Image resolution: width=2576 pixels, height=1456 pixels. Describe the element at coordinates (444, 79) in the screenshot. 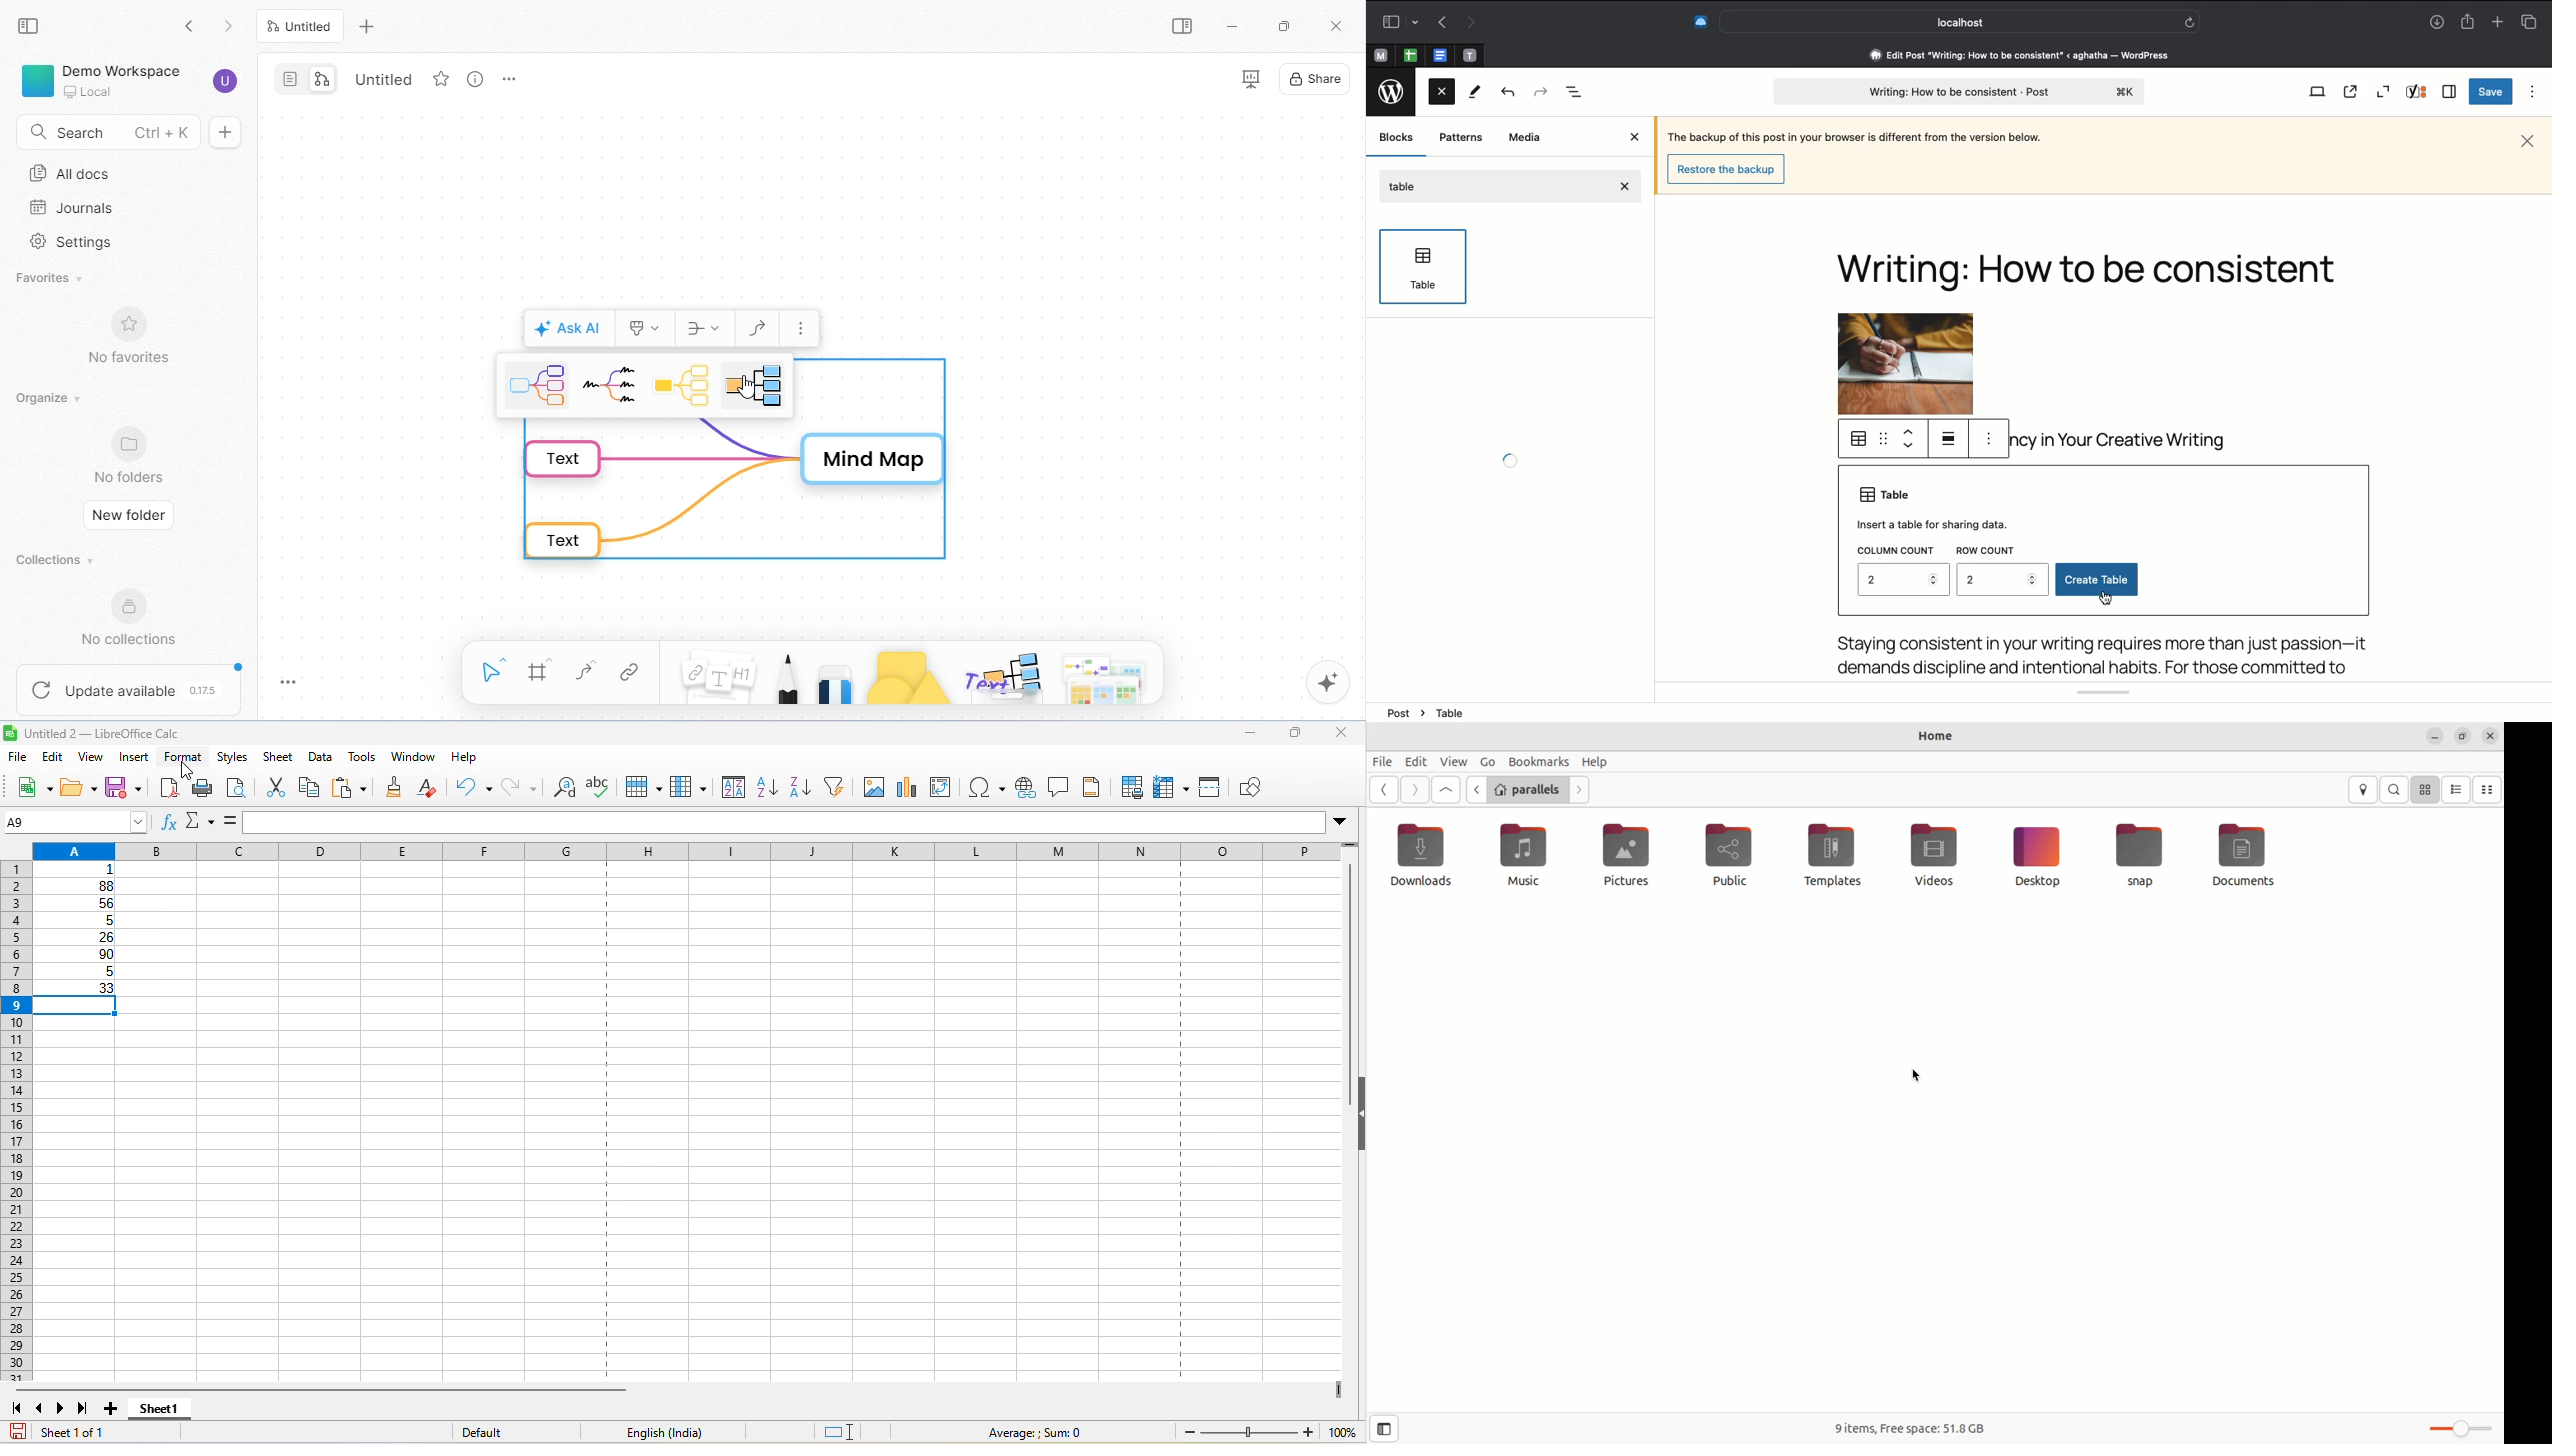

I see `favorite` at that location.